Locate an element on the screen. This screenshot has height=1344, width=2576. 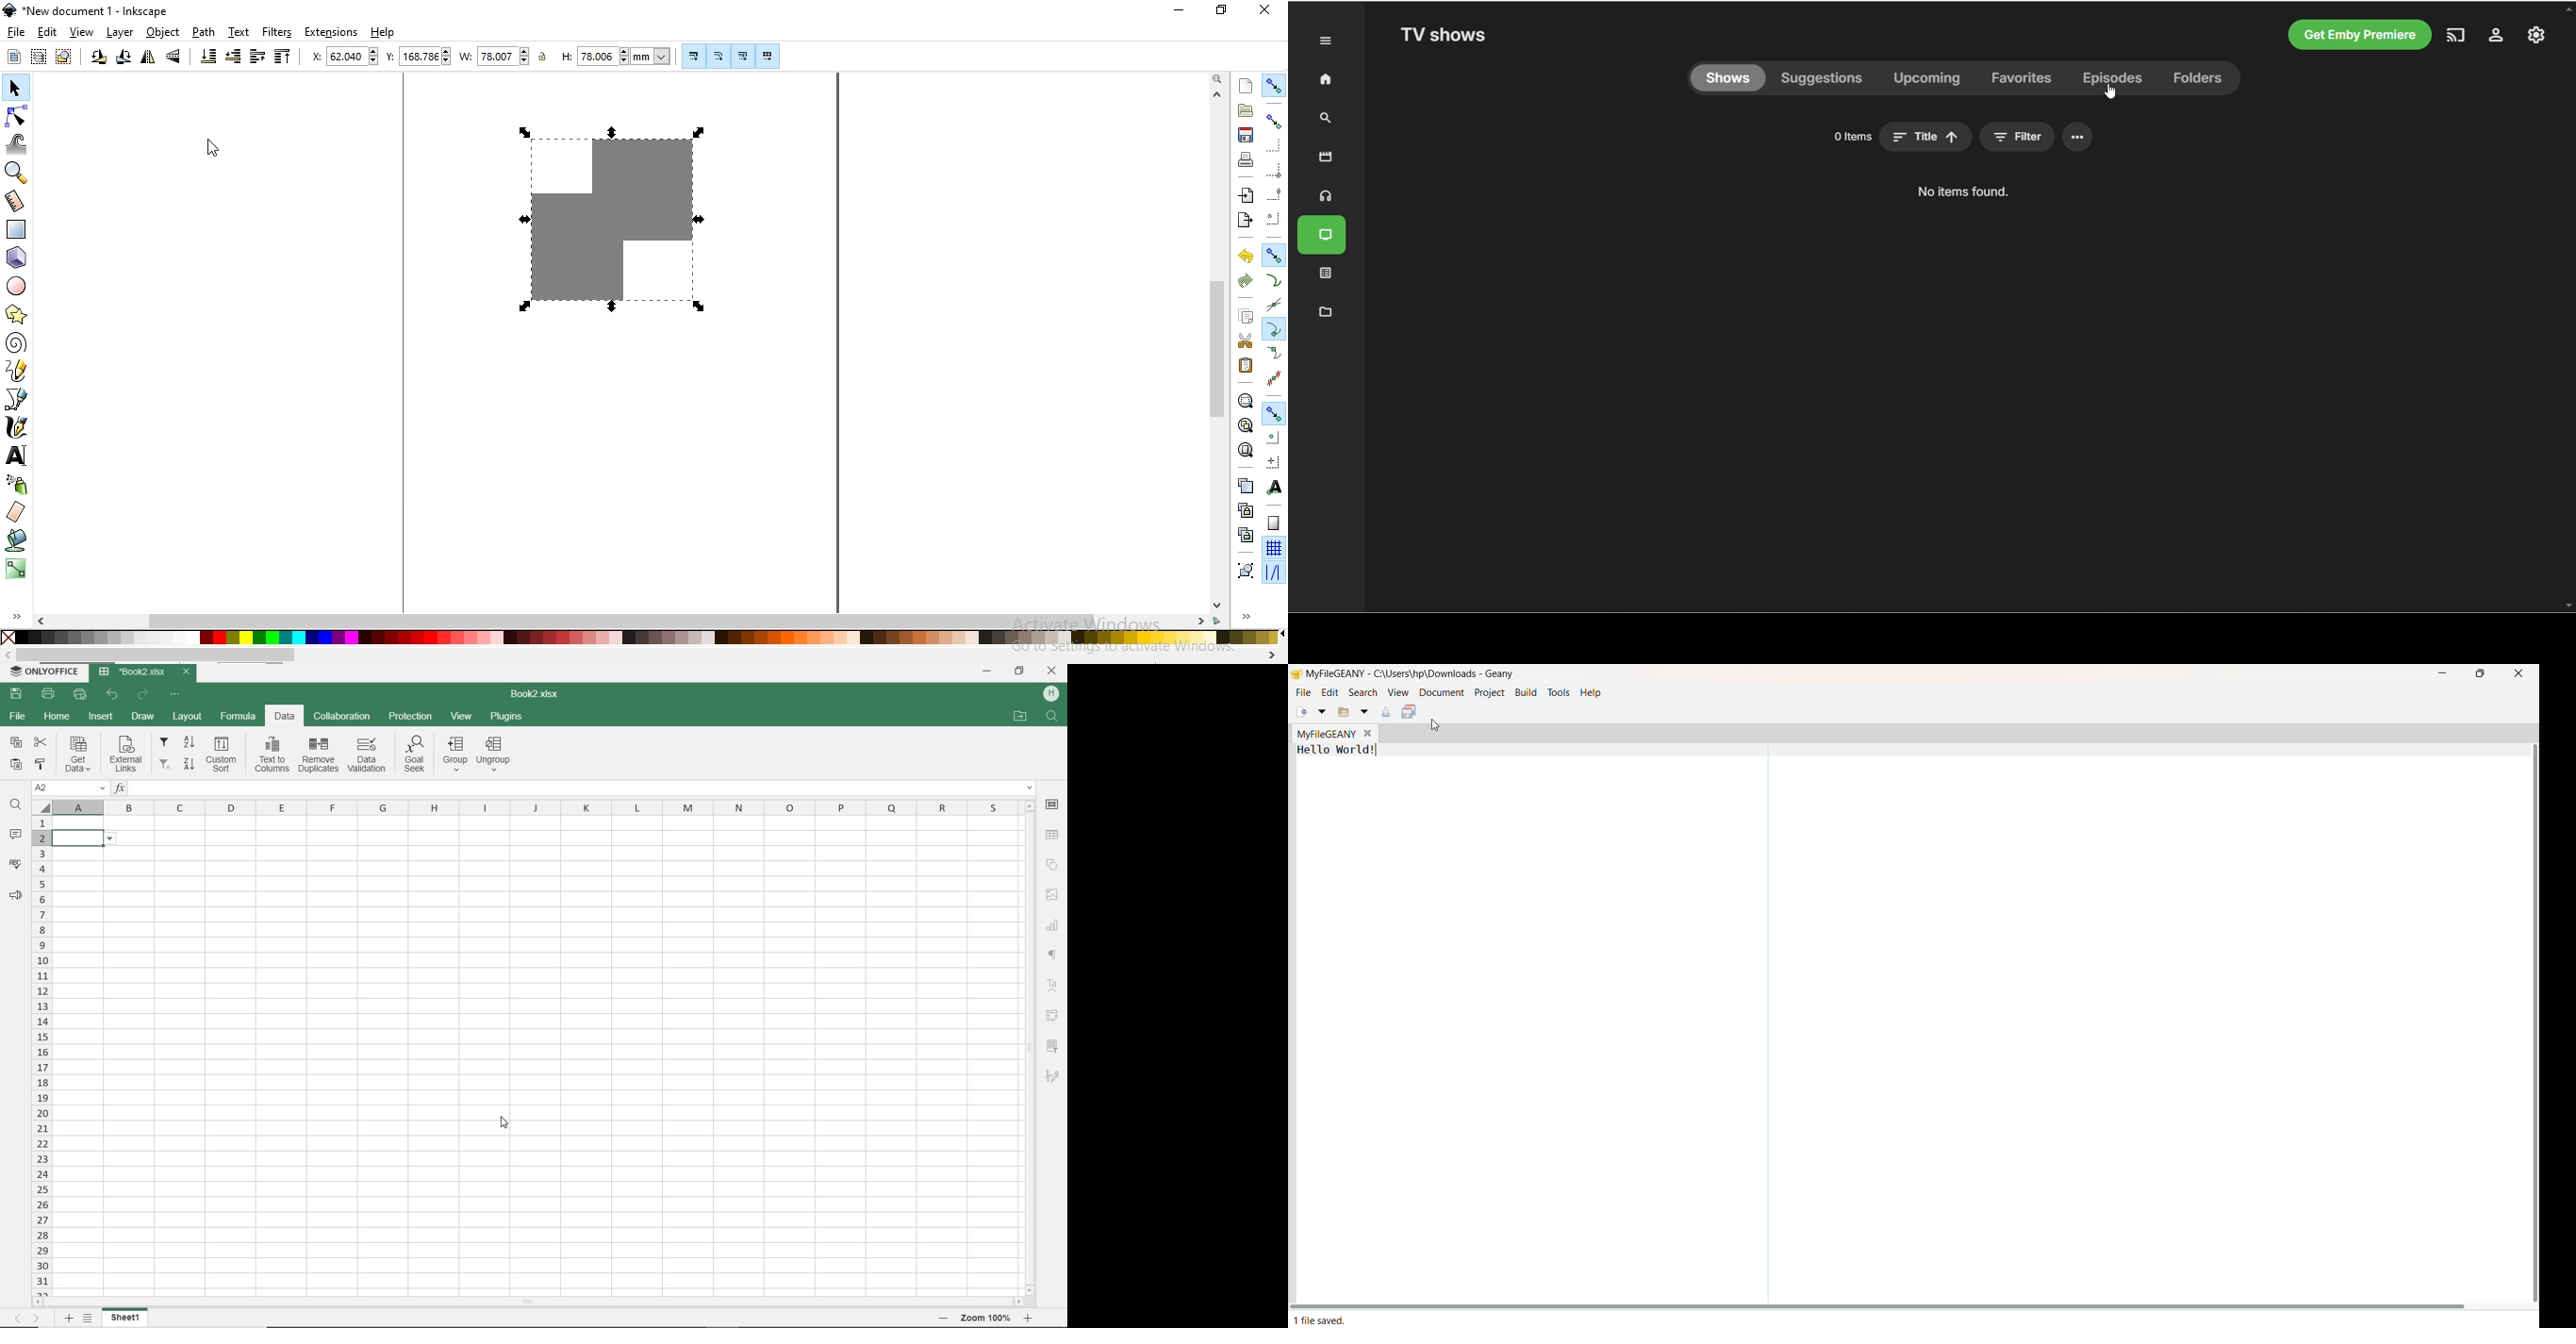
SAVE is located at coordinates (15, 693).